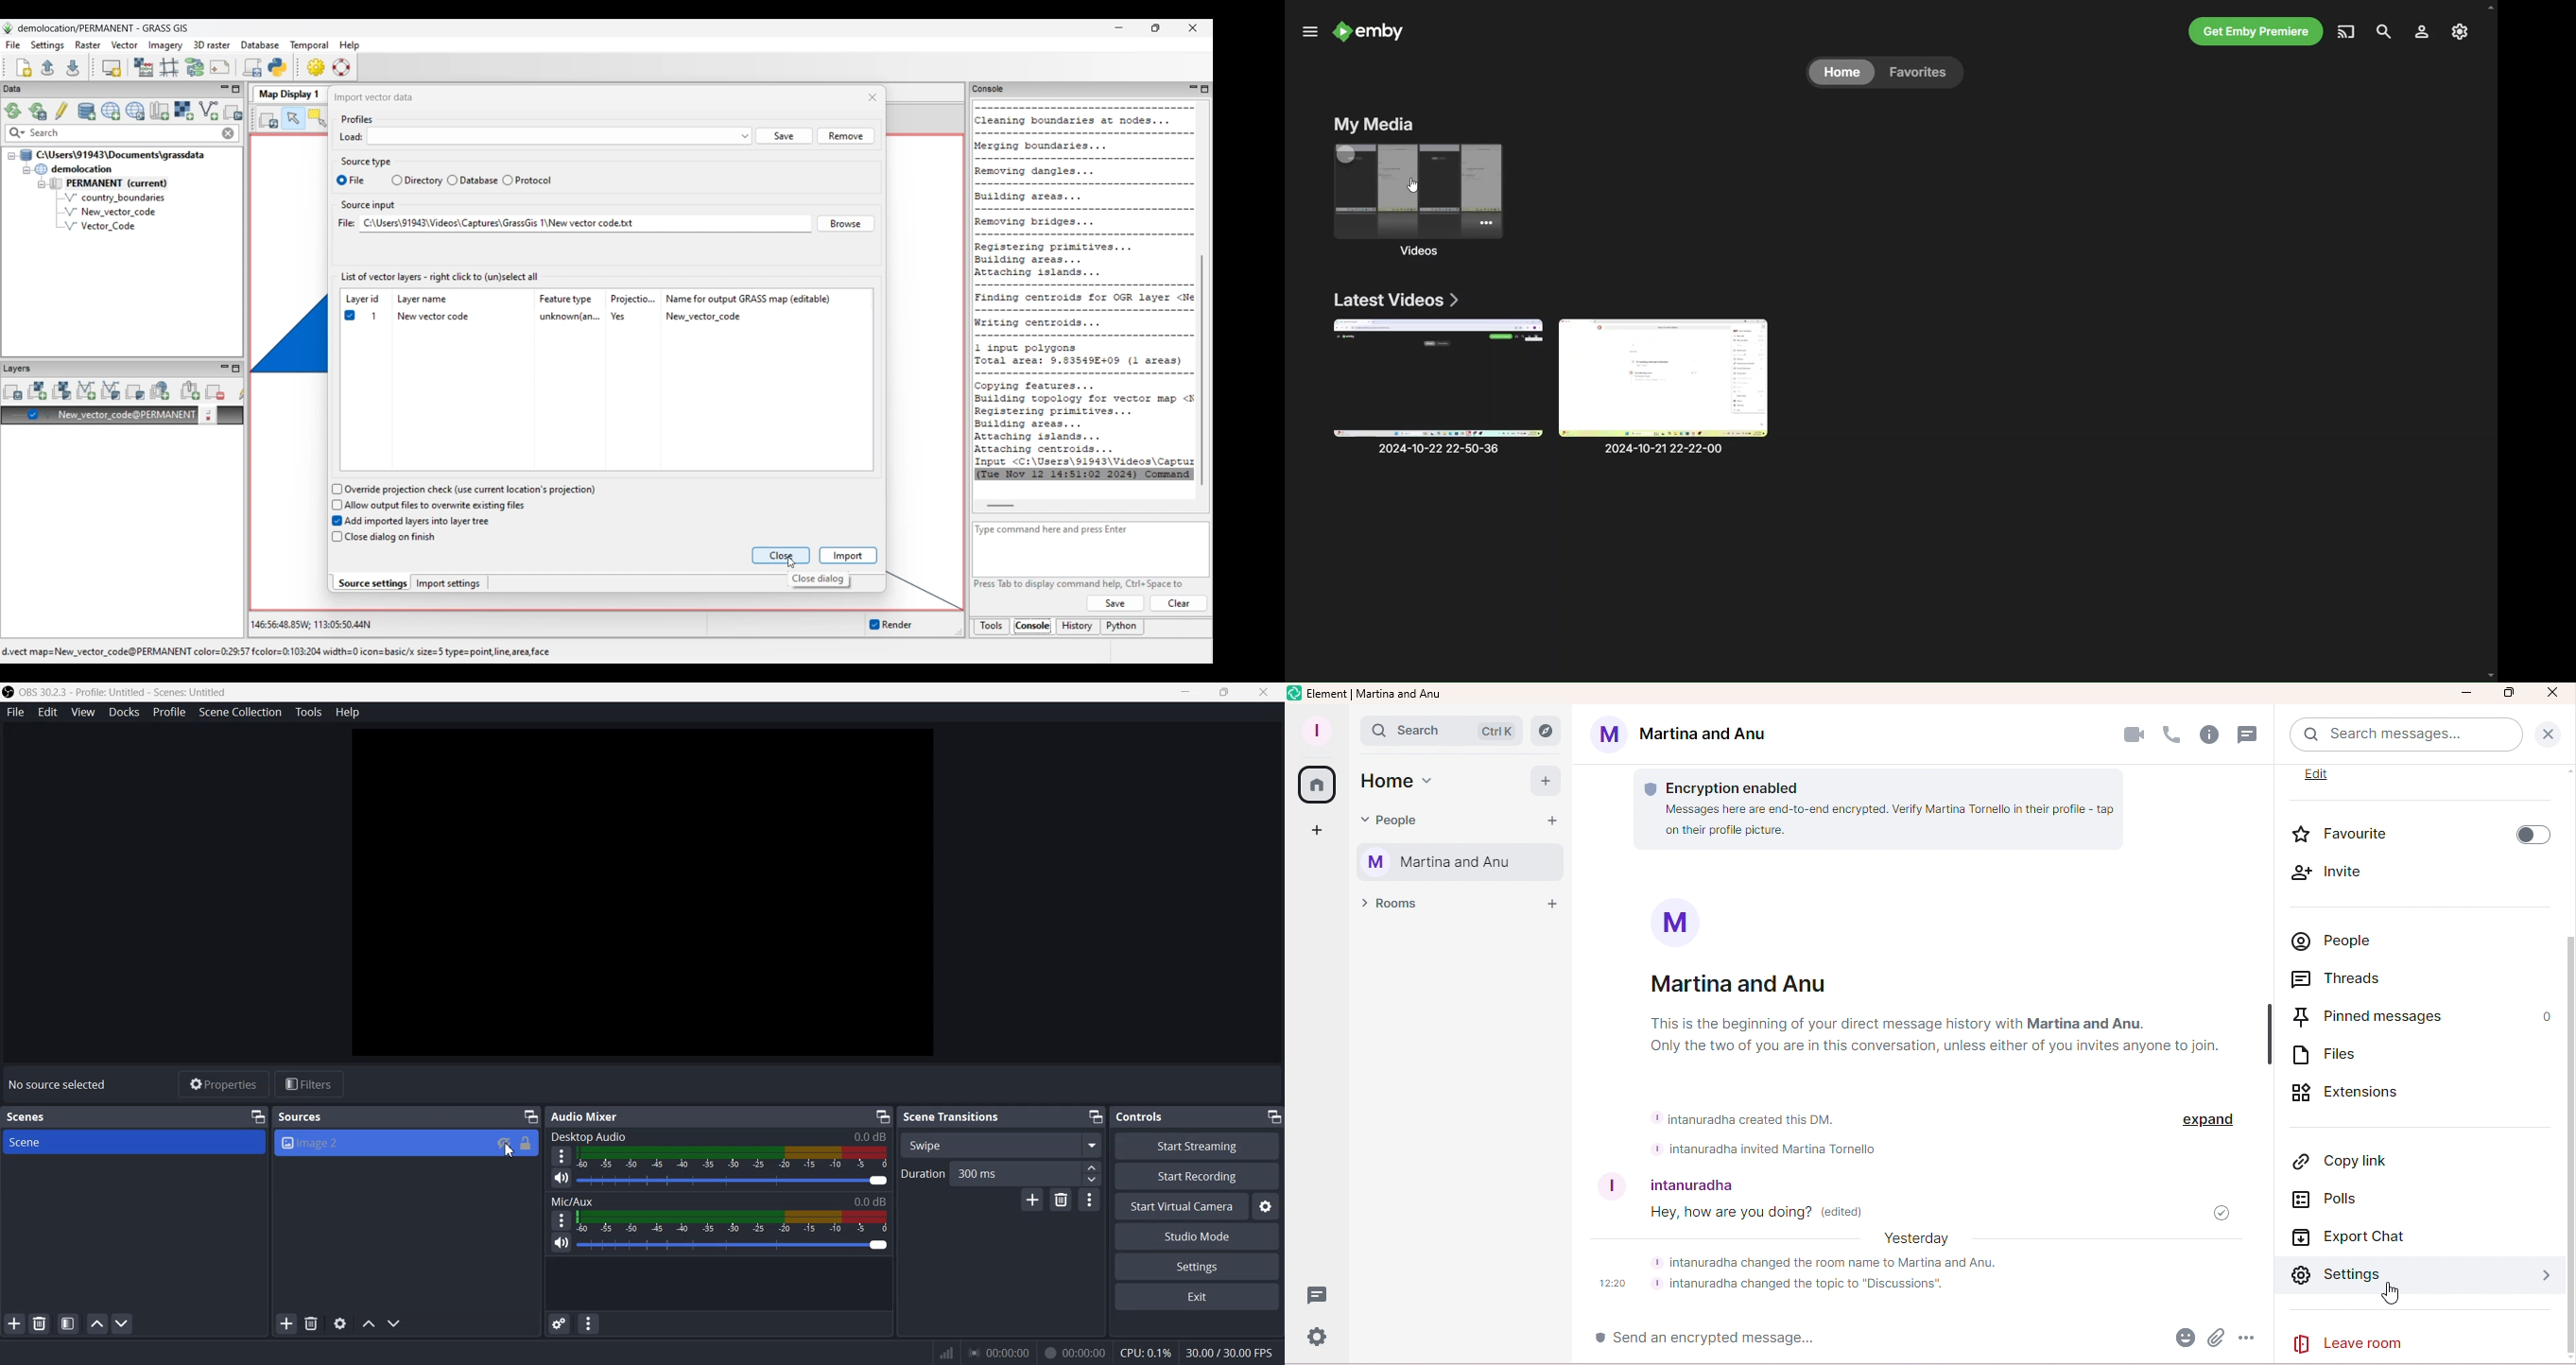 The image size is (2576, 1372). Describe the element at coordinates (15, 711) in the screenshot. I see `File` at that location.